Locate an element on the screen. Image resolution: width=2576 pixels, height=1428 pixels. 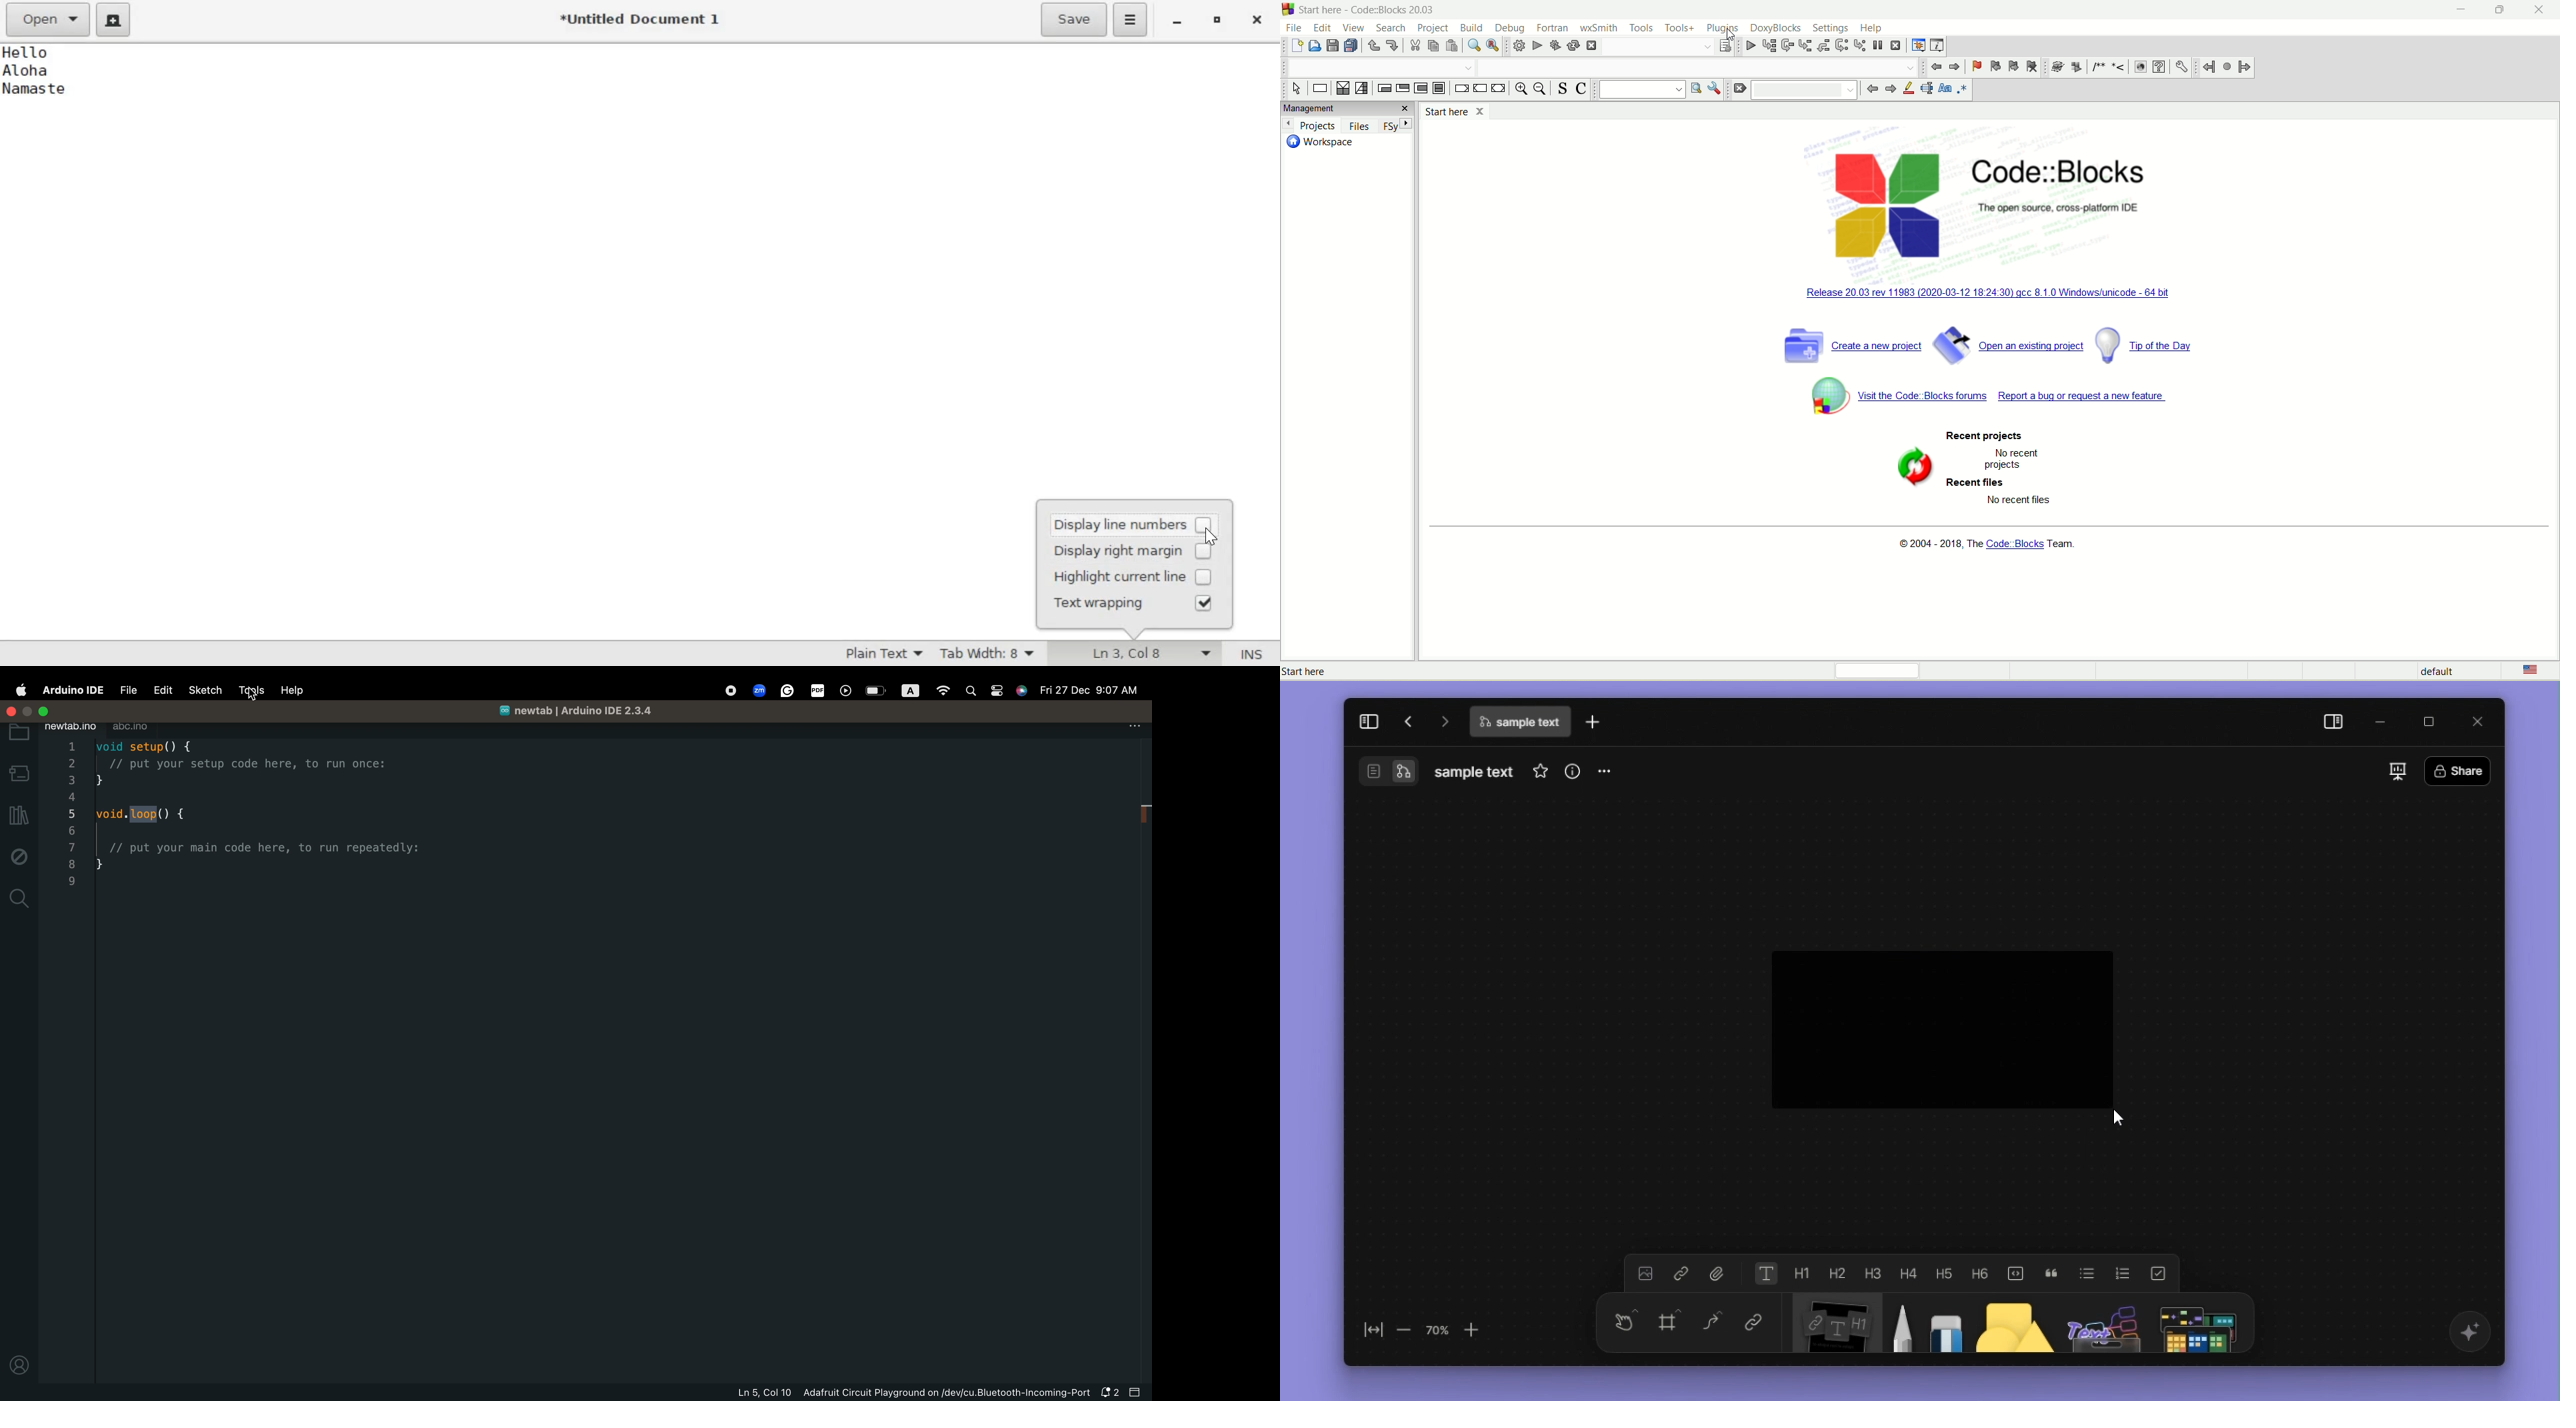
Zoom in is located at coordinates (1482, 1329).